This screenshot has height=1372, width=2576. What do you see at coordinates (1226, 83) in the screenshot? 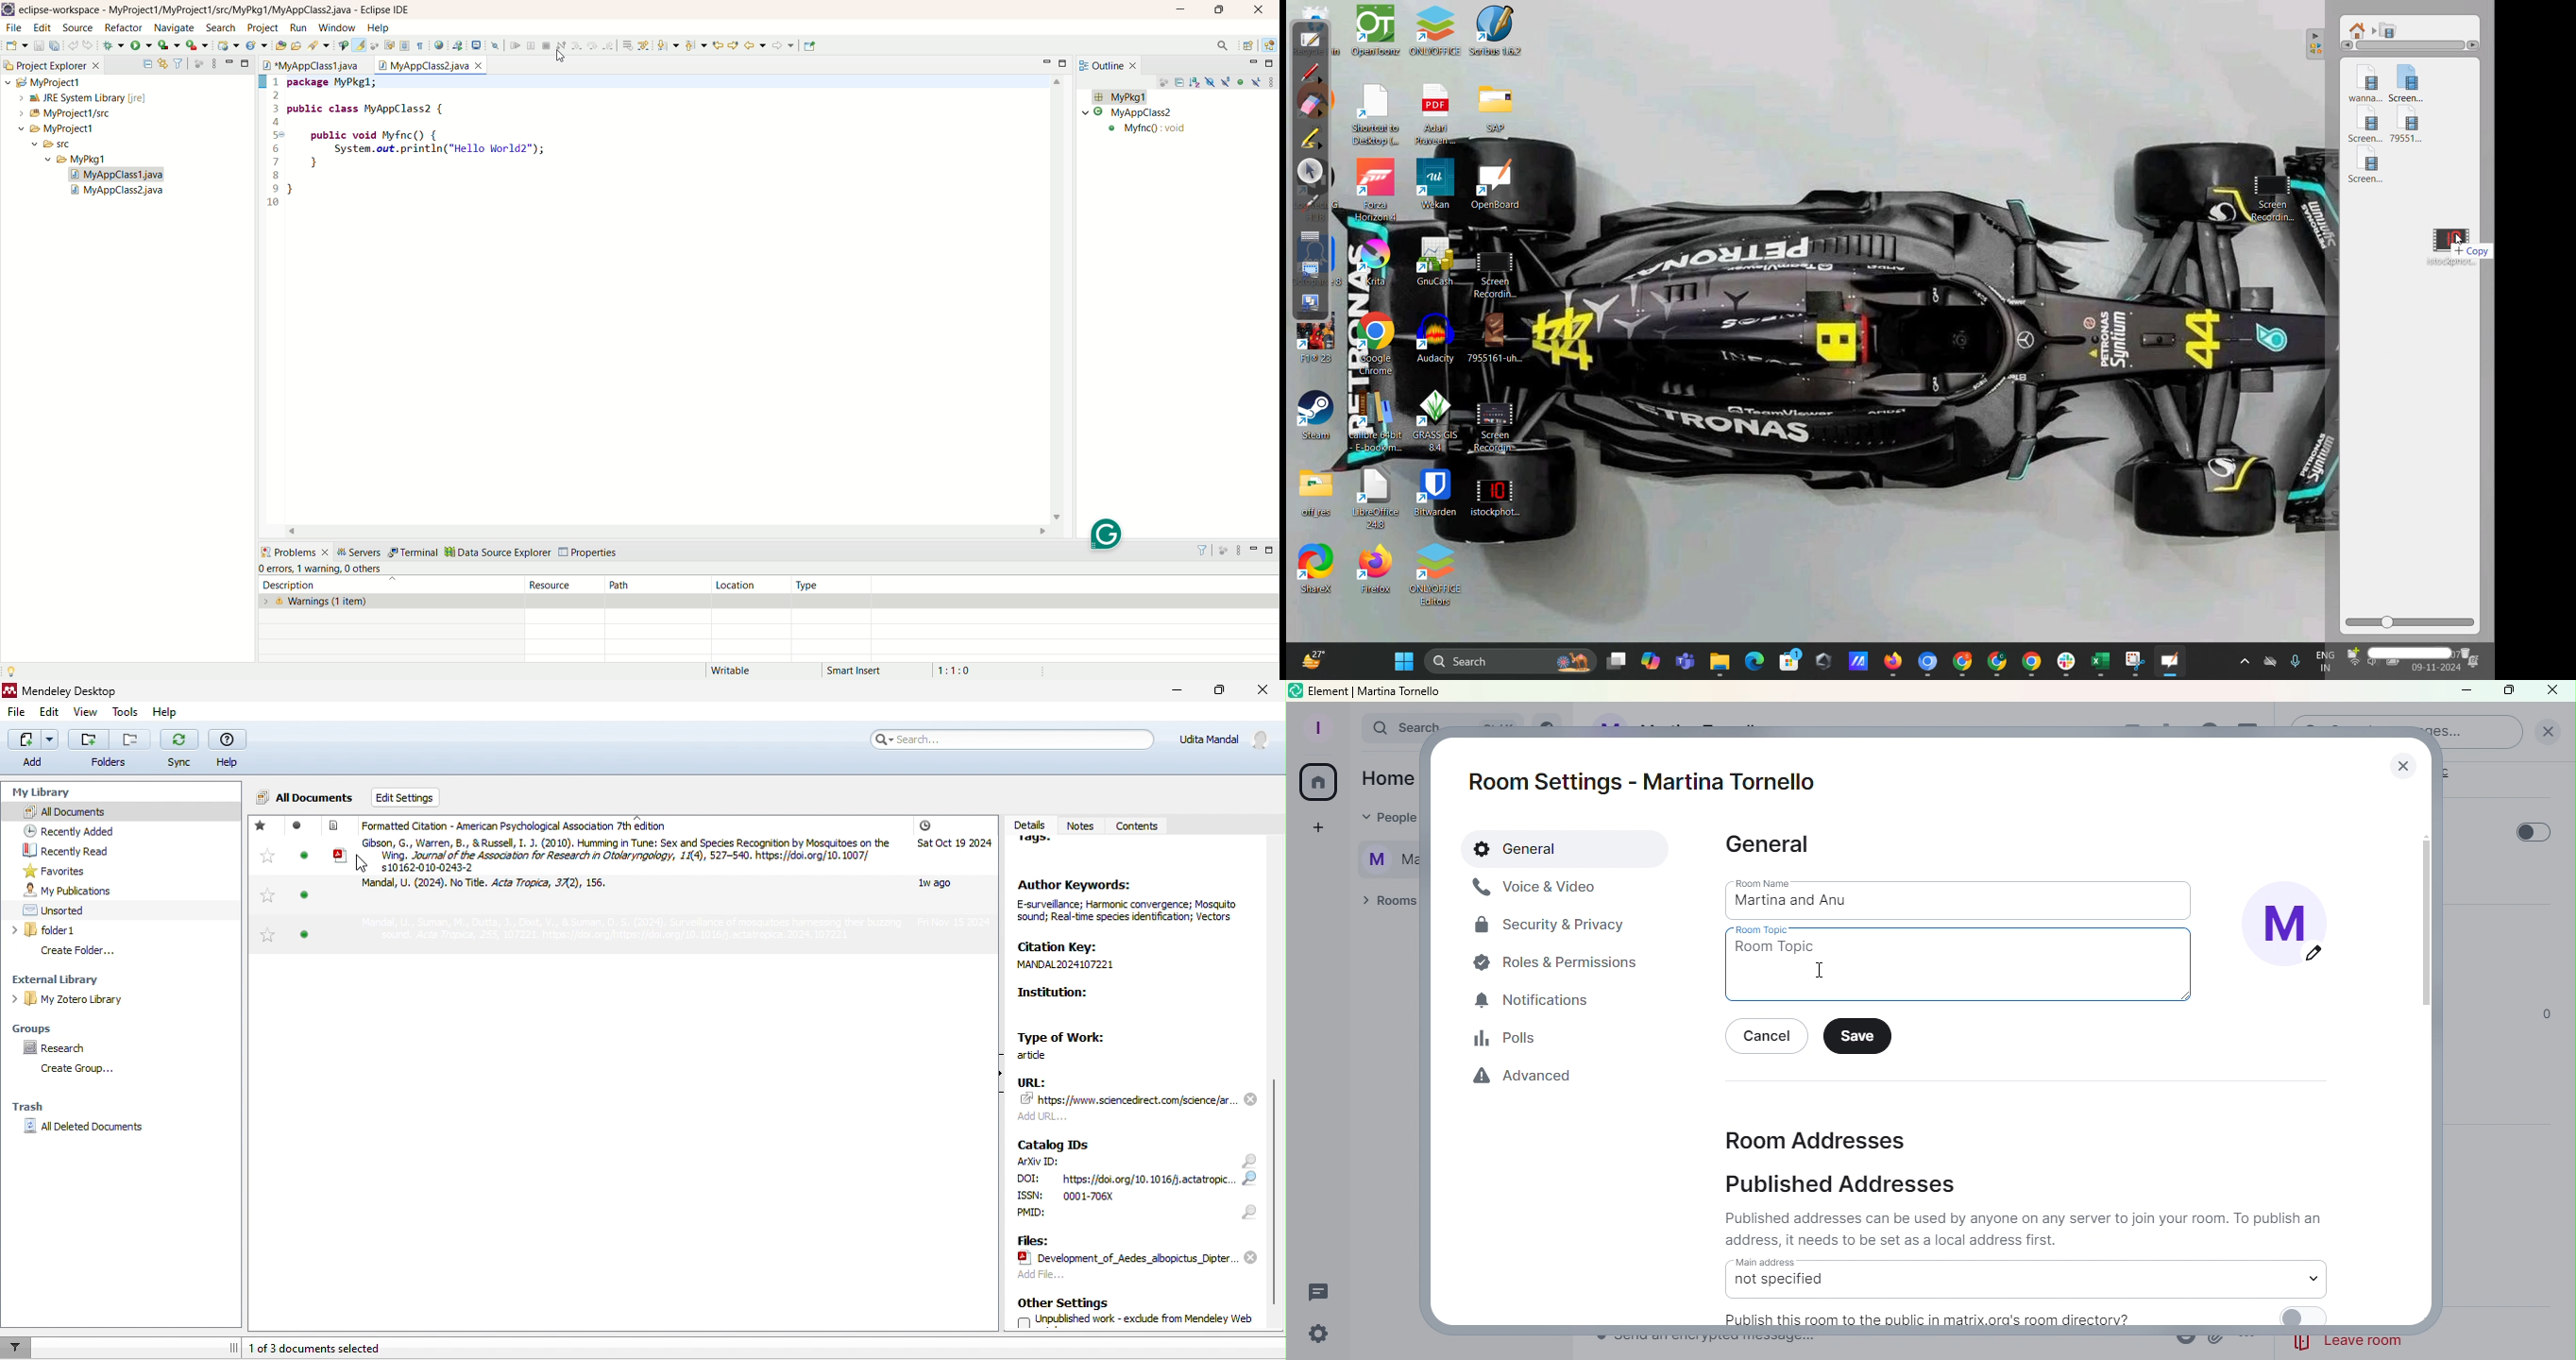
I see `hide static fields and methods` at bounding box center [1226, 83].